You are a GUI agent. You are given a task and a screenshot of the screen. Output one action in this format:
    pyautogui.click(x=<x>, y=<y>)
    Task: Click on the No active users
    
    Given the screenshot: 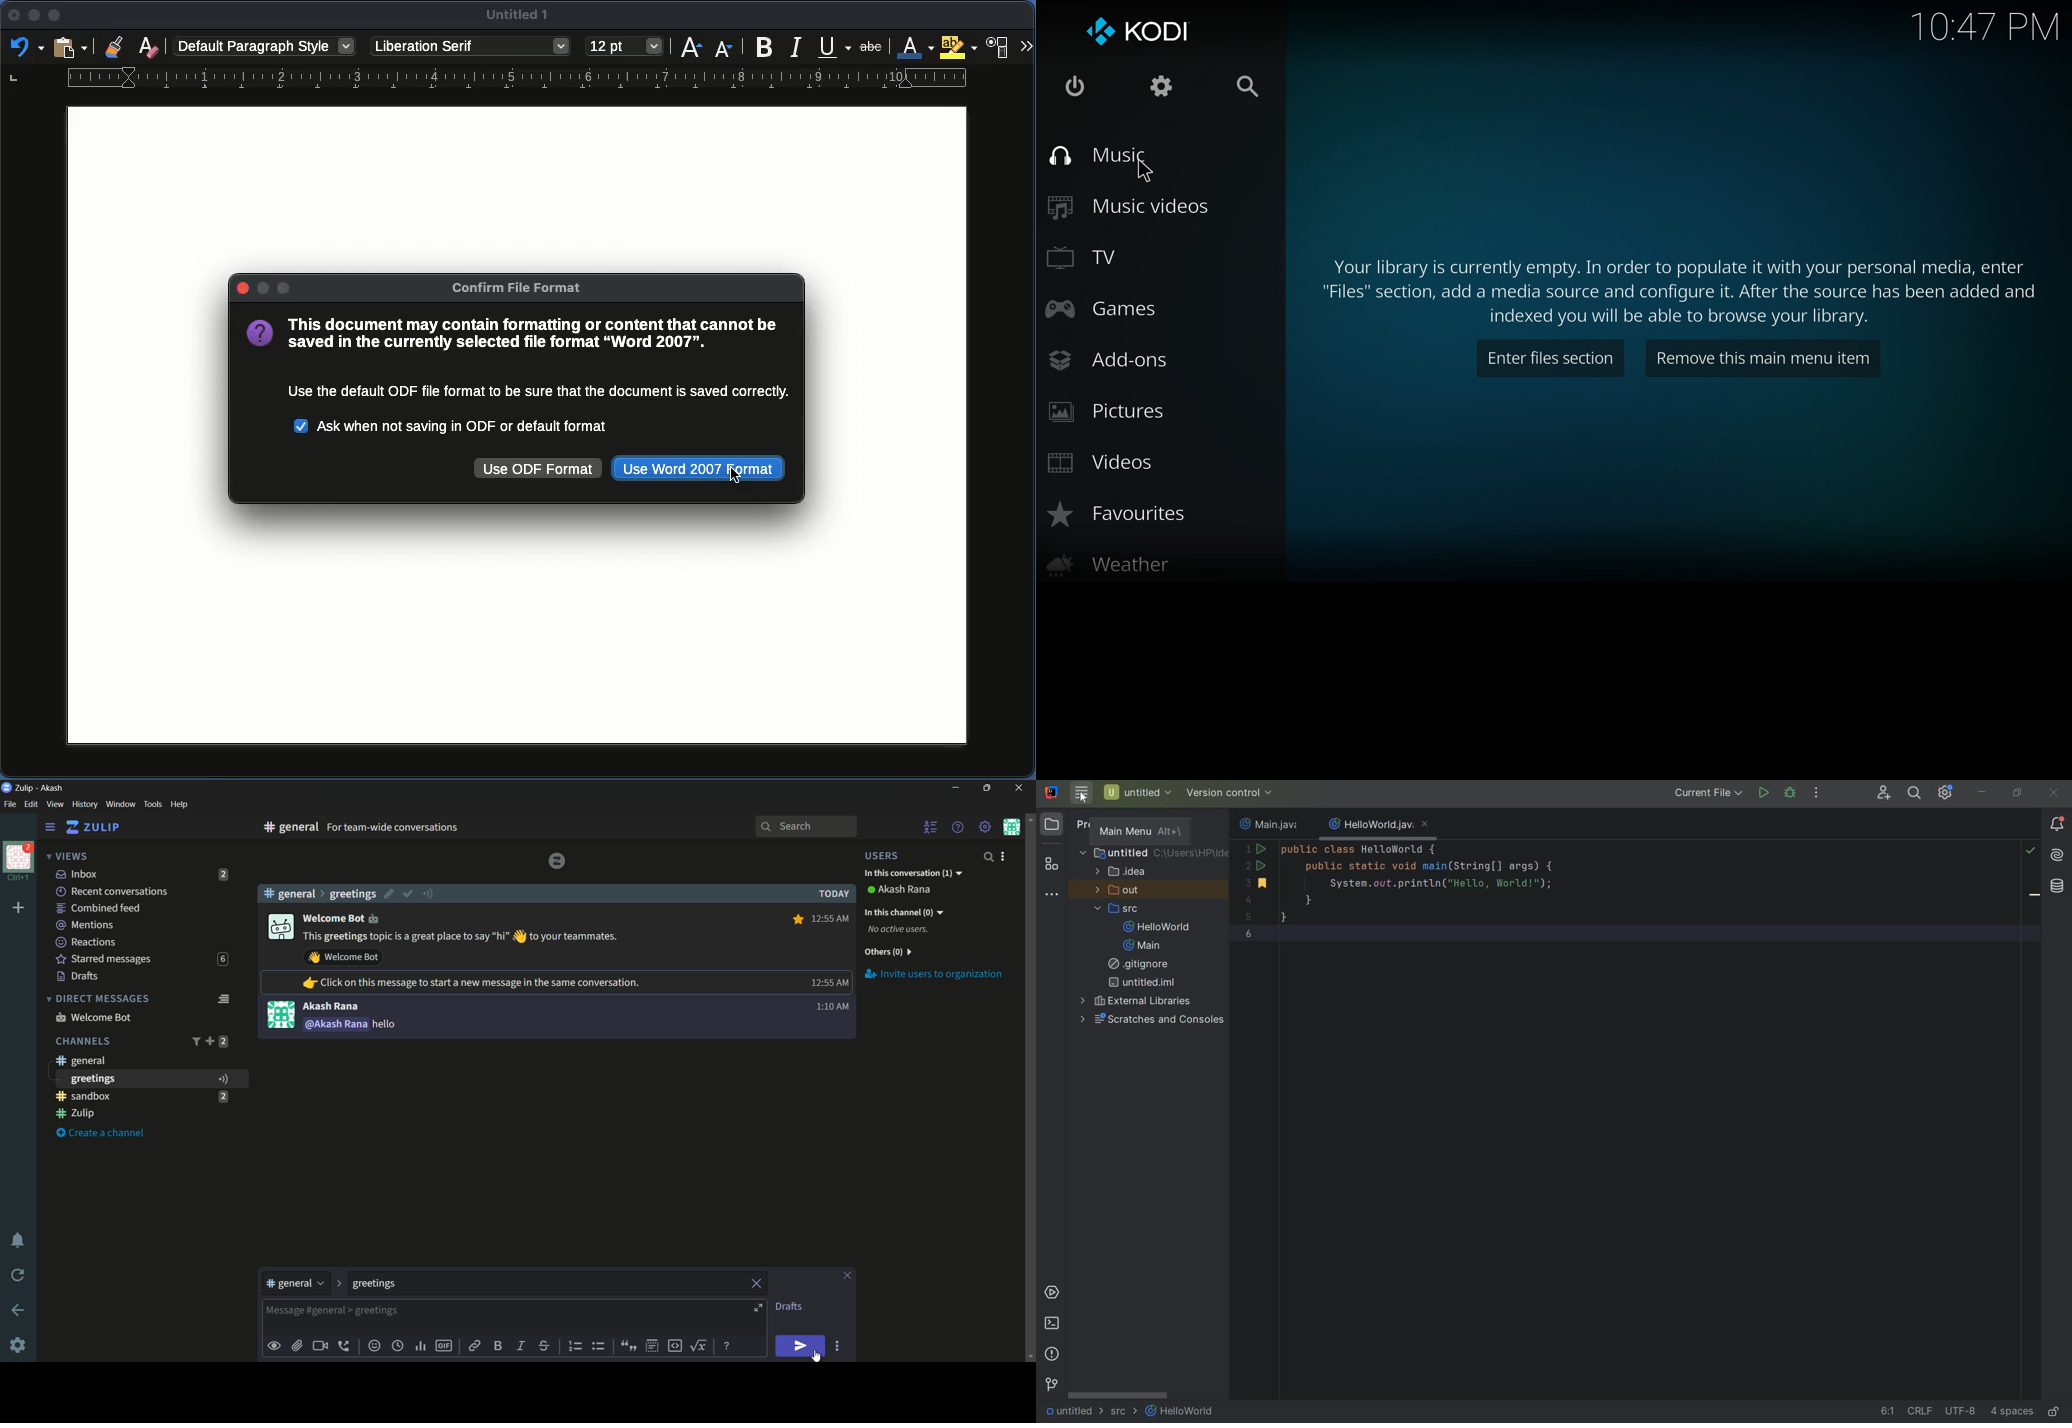 What is the action you would take?
    pyautogui.click(x=898, y=930)
    